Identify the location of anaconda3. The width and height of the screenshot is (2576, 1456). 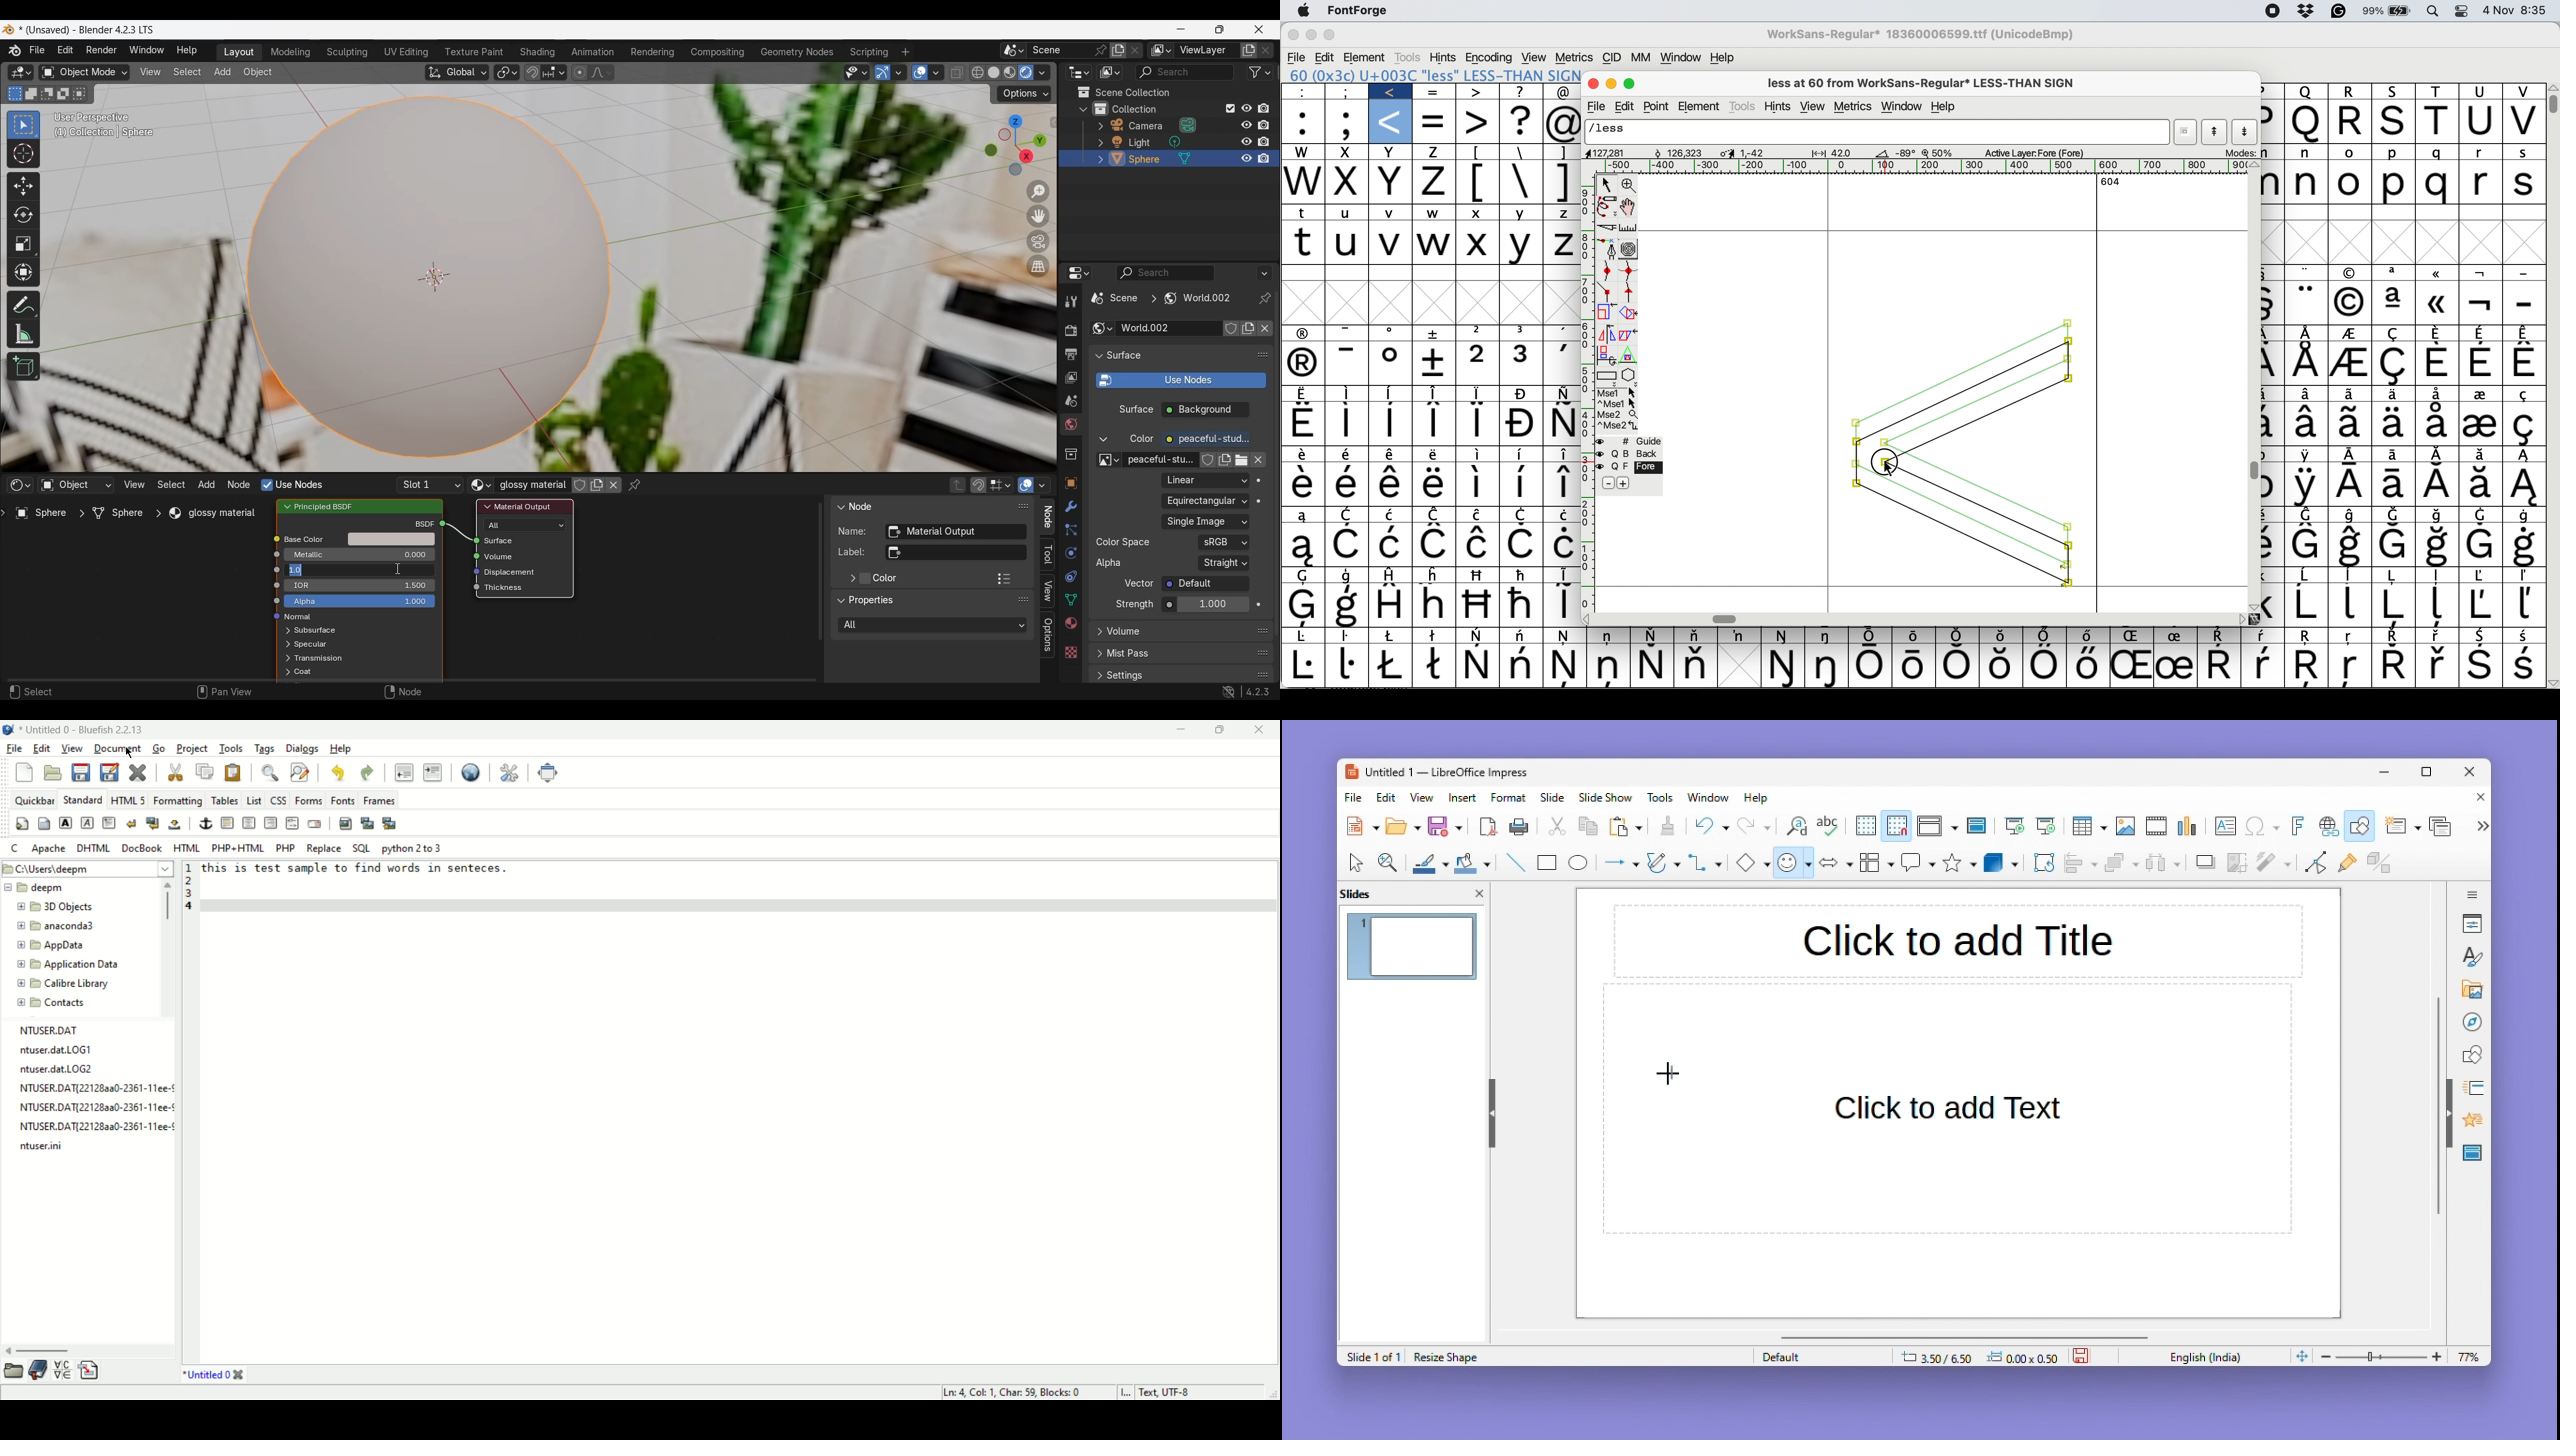
(81, 926).